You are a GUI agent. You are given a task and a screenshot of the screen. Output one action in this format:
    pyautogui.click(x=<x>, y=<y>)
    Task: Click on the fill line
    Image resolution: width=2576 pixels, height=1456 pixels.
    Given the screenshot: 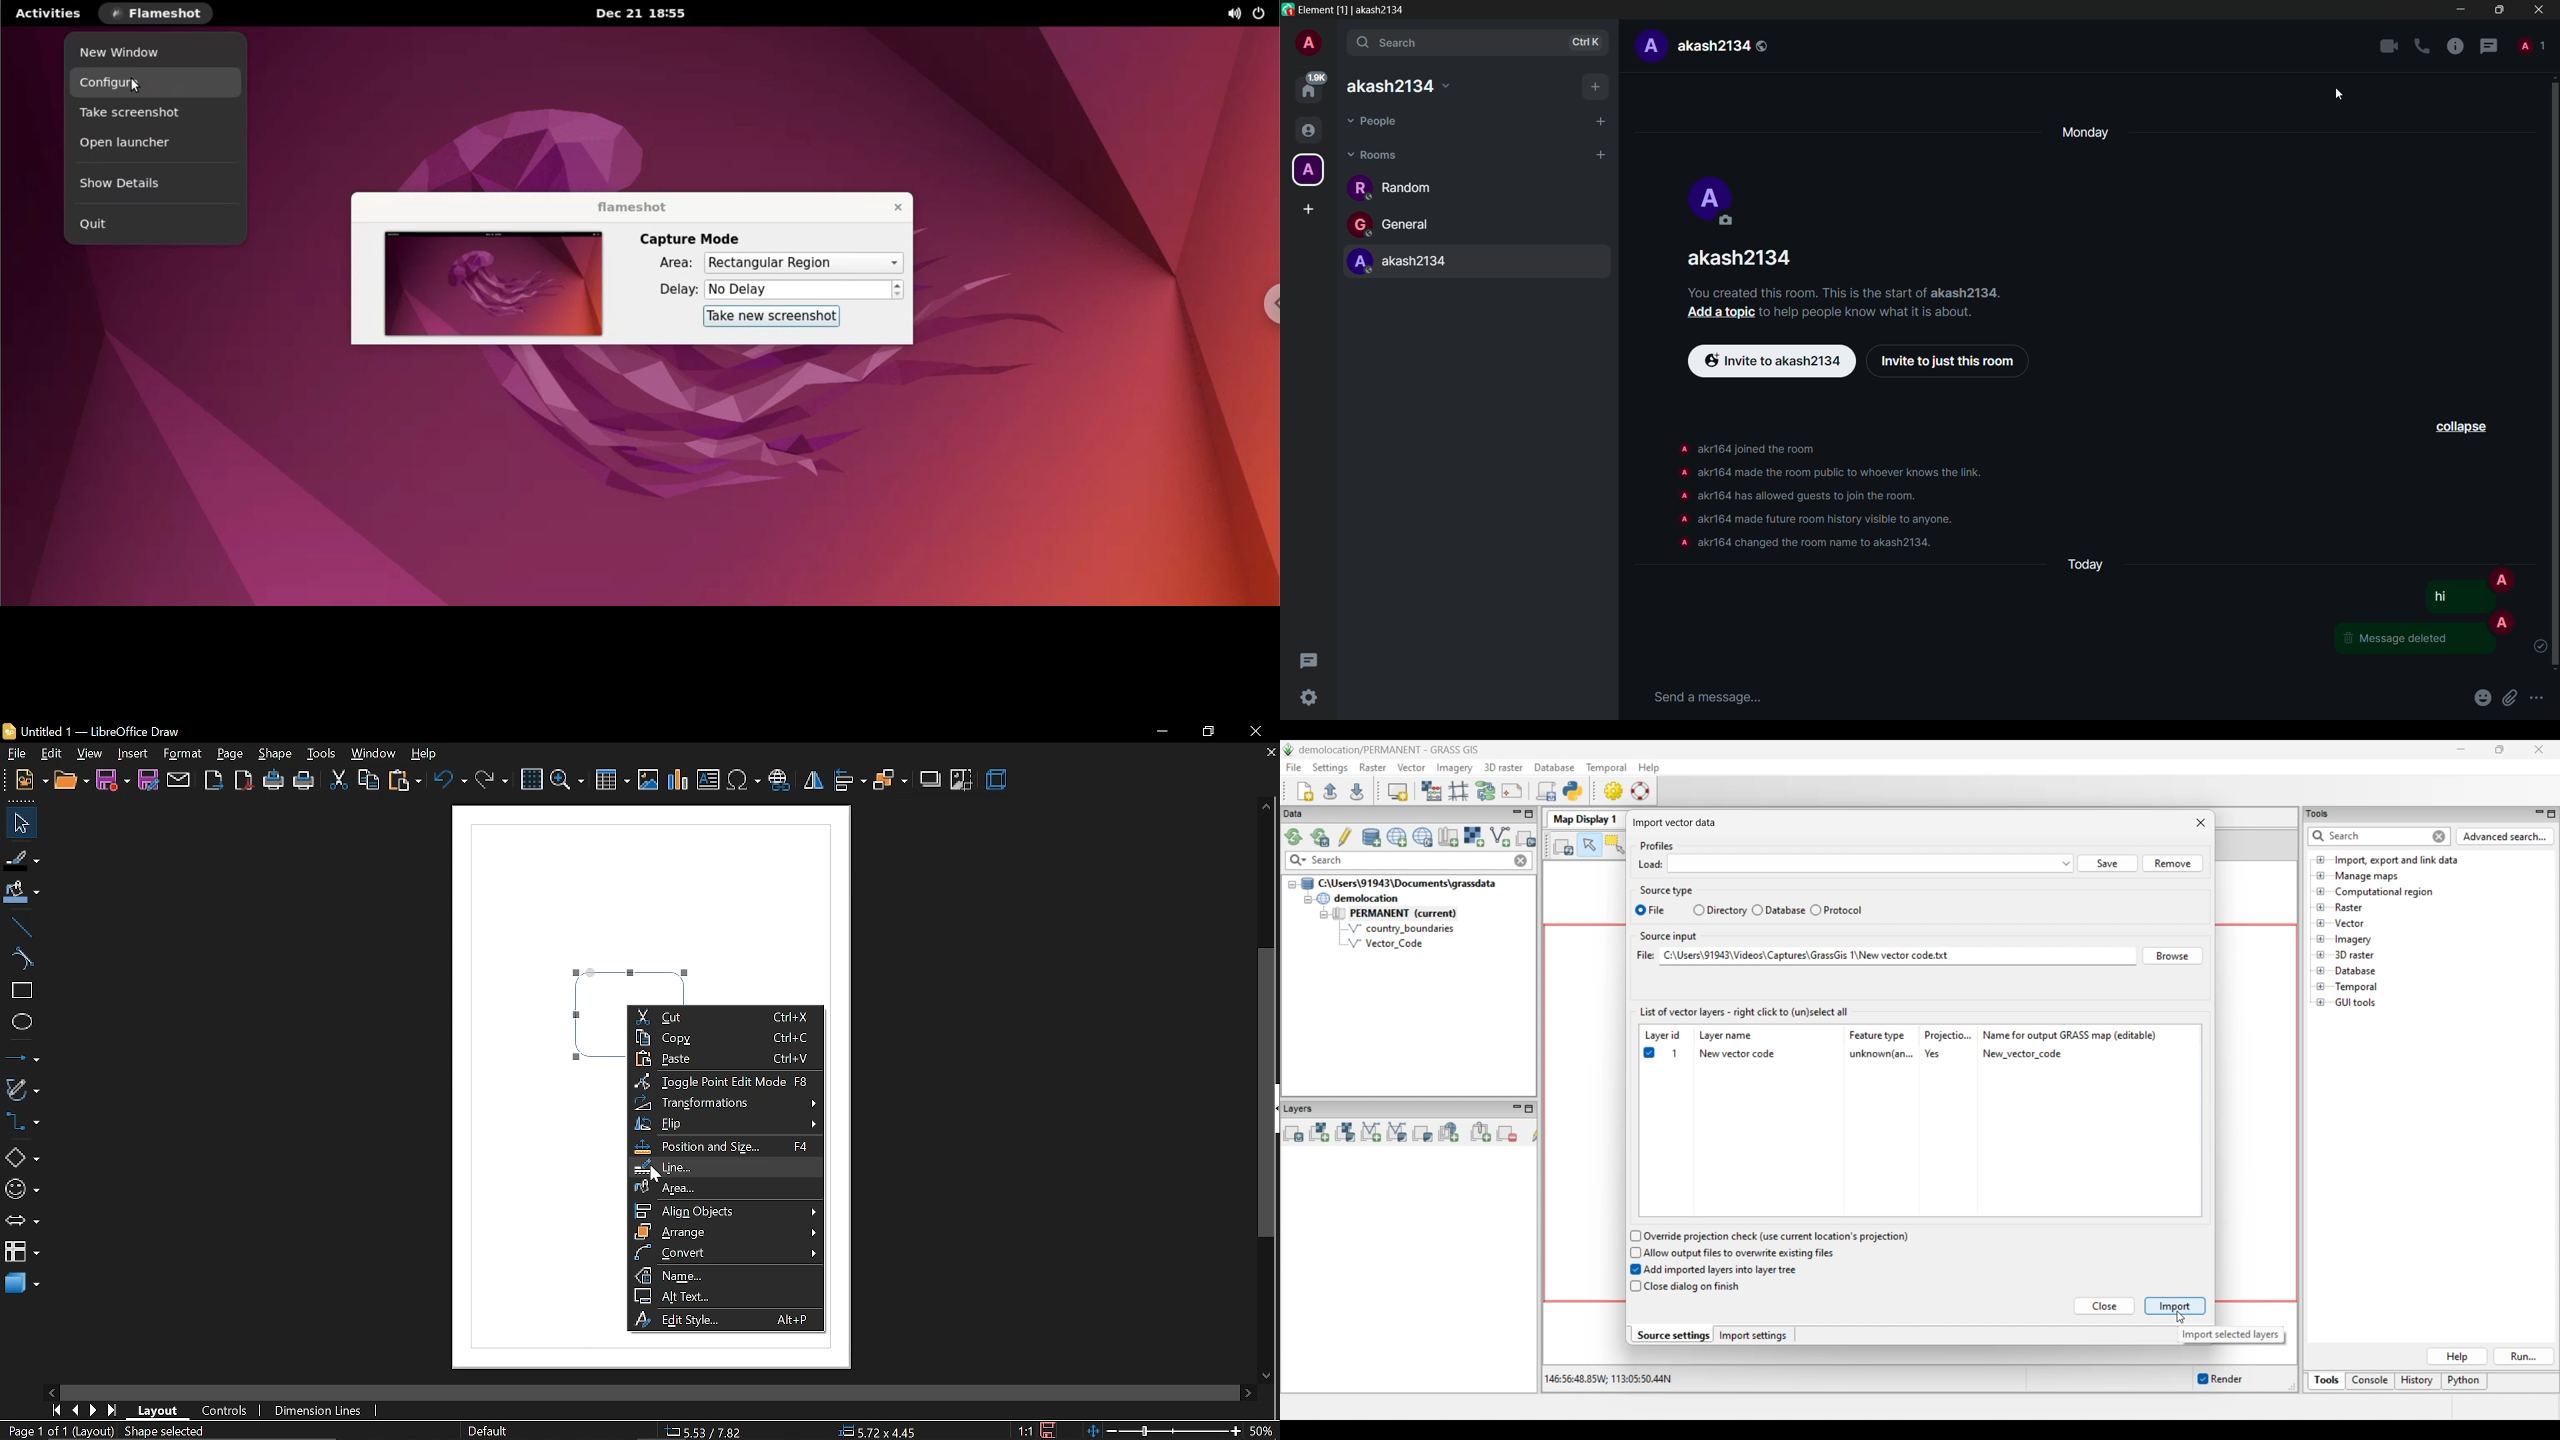 What is the action you would take?
    pyautogui.click(x=22, y=858)
    